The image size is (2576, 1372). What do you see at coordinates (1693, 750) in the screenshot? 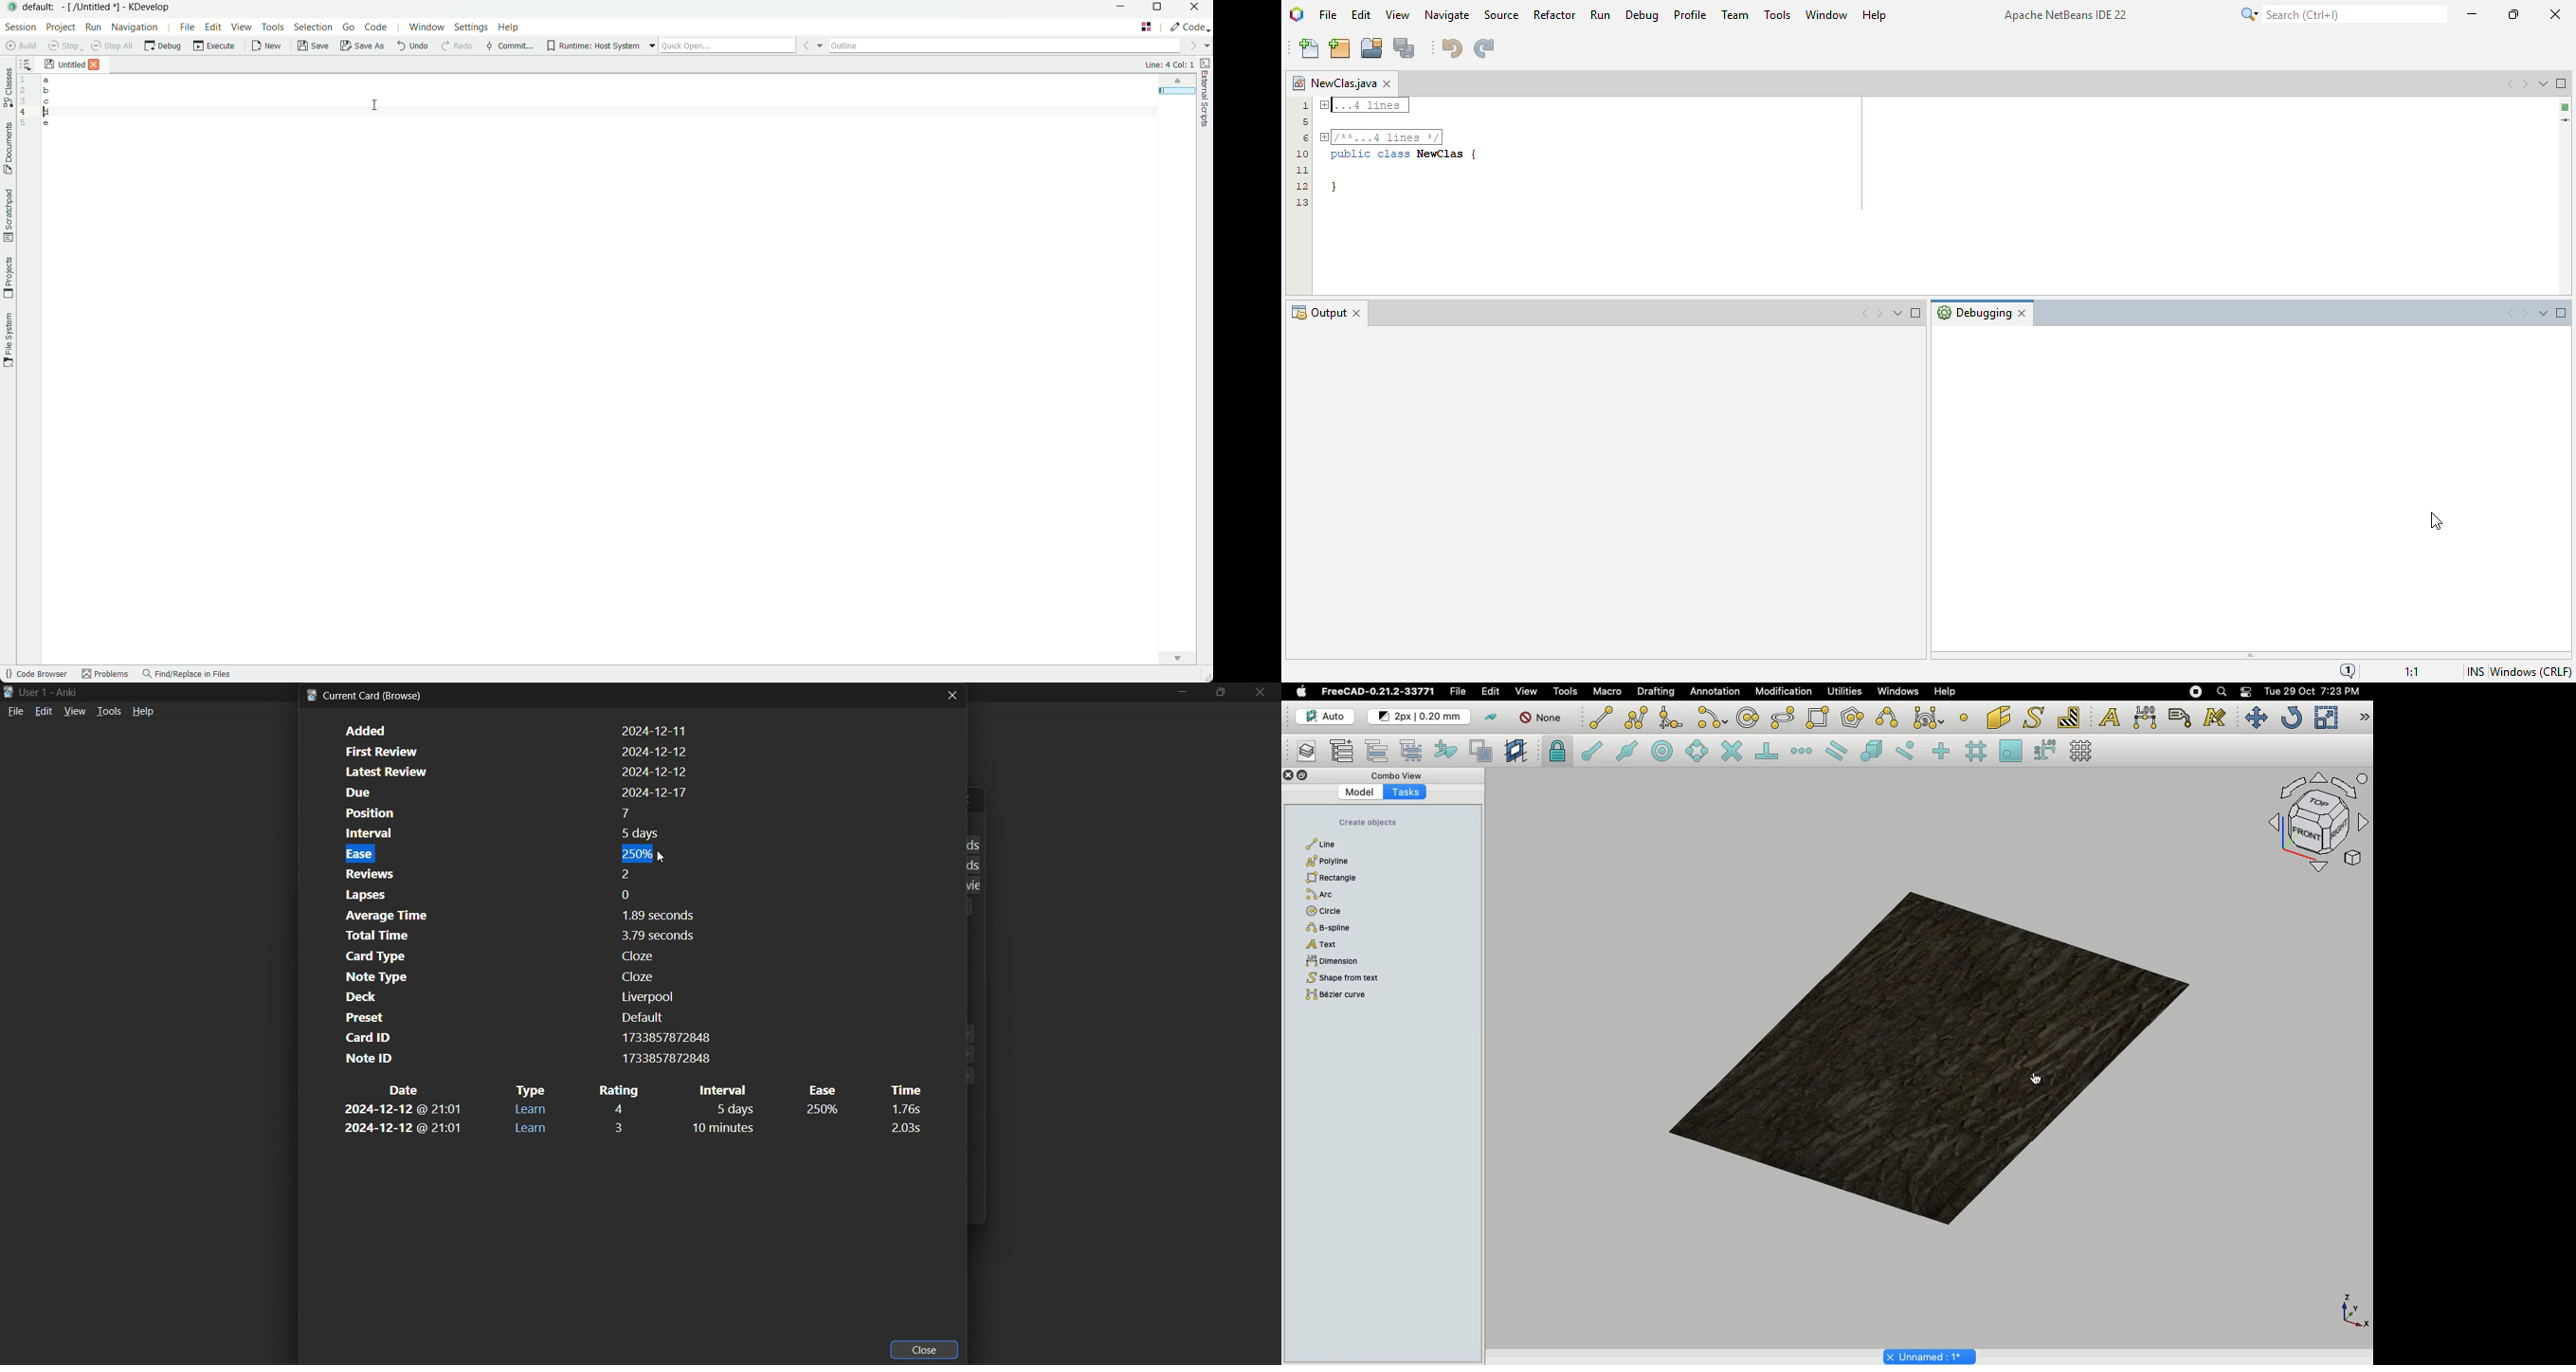
I see `Snap angle` at bounding box center [1693, 750].